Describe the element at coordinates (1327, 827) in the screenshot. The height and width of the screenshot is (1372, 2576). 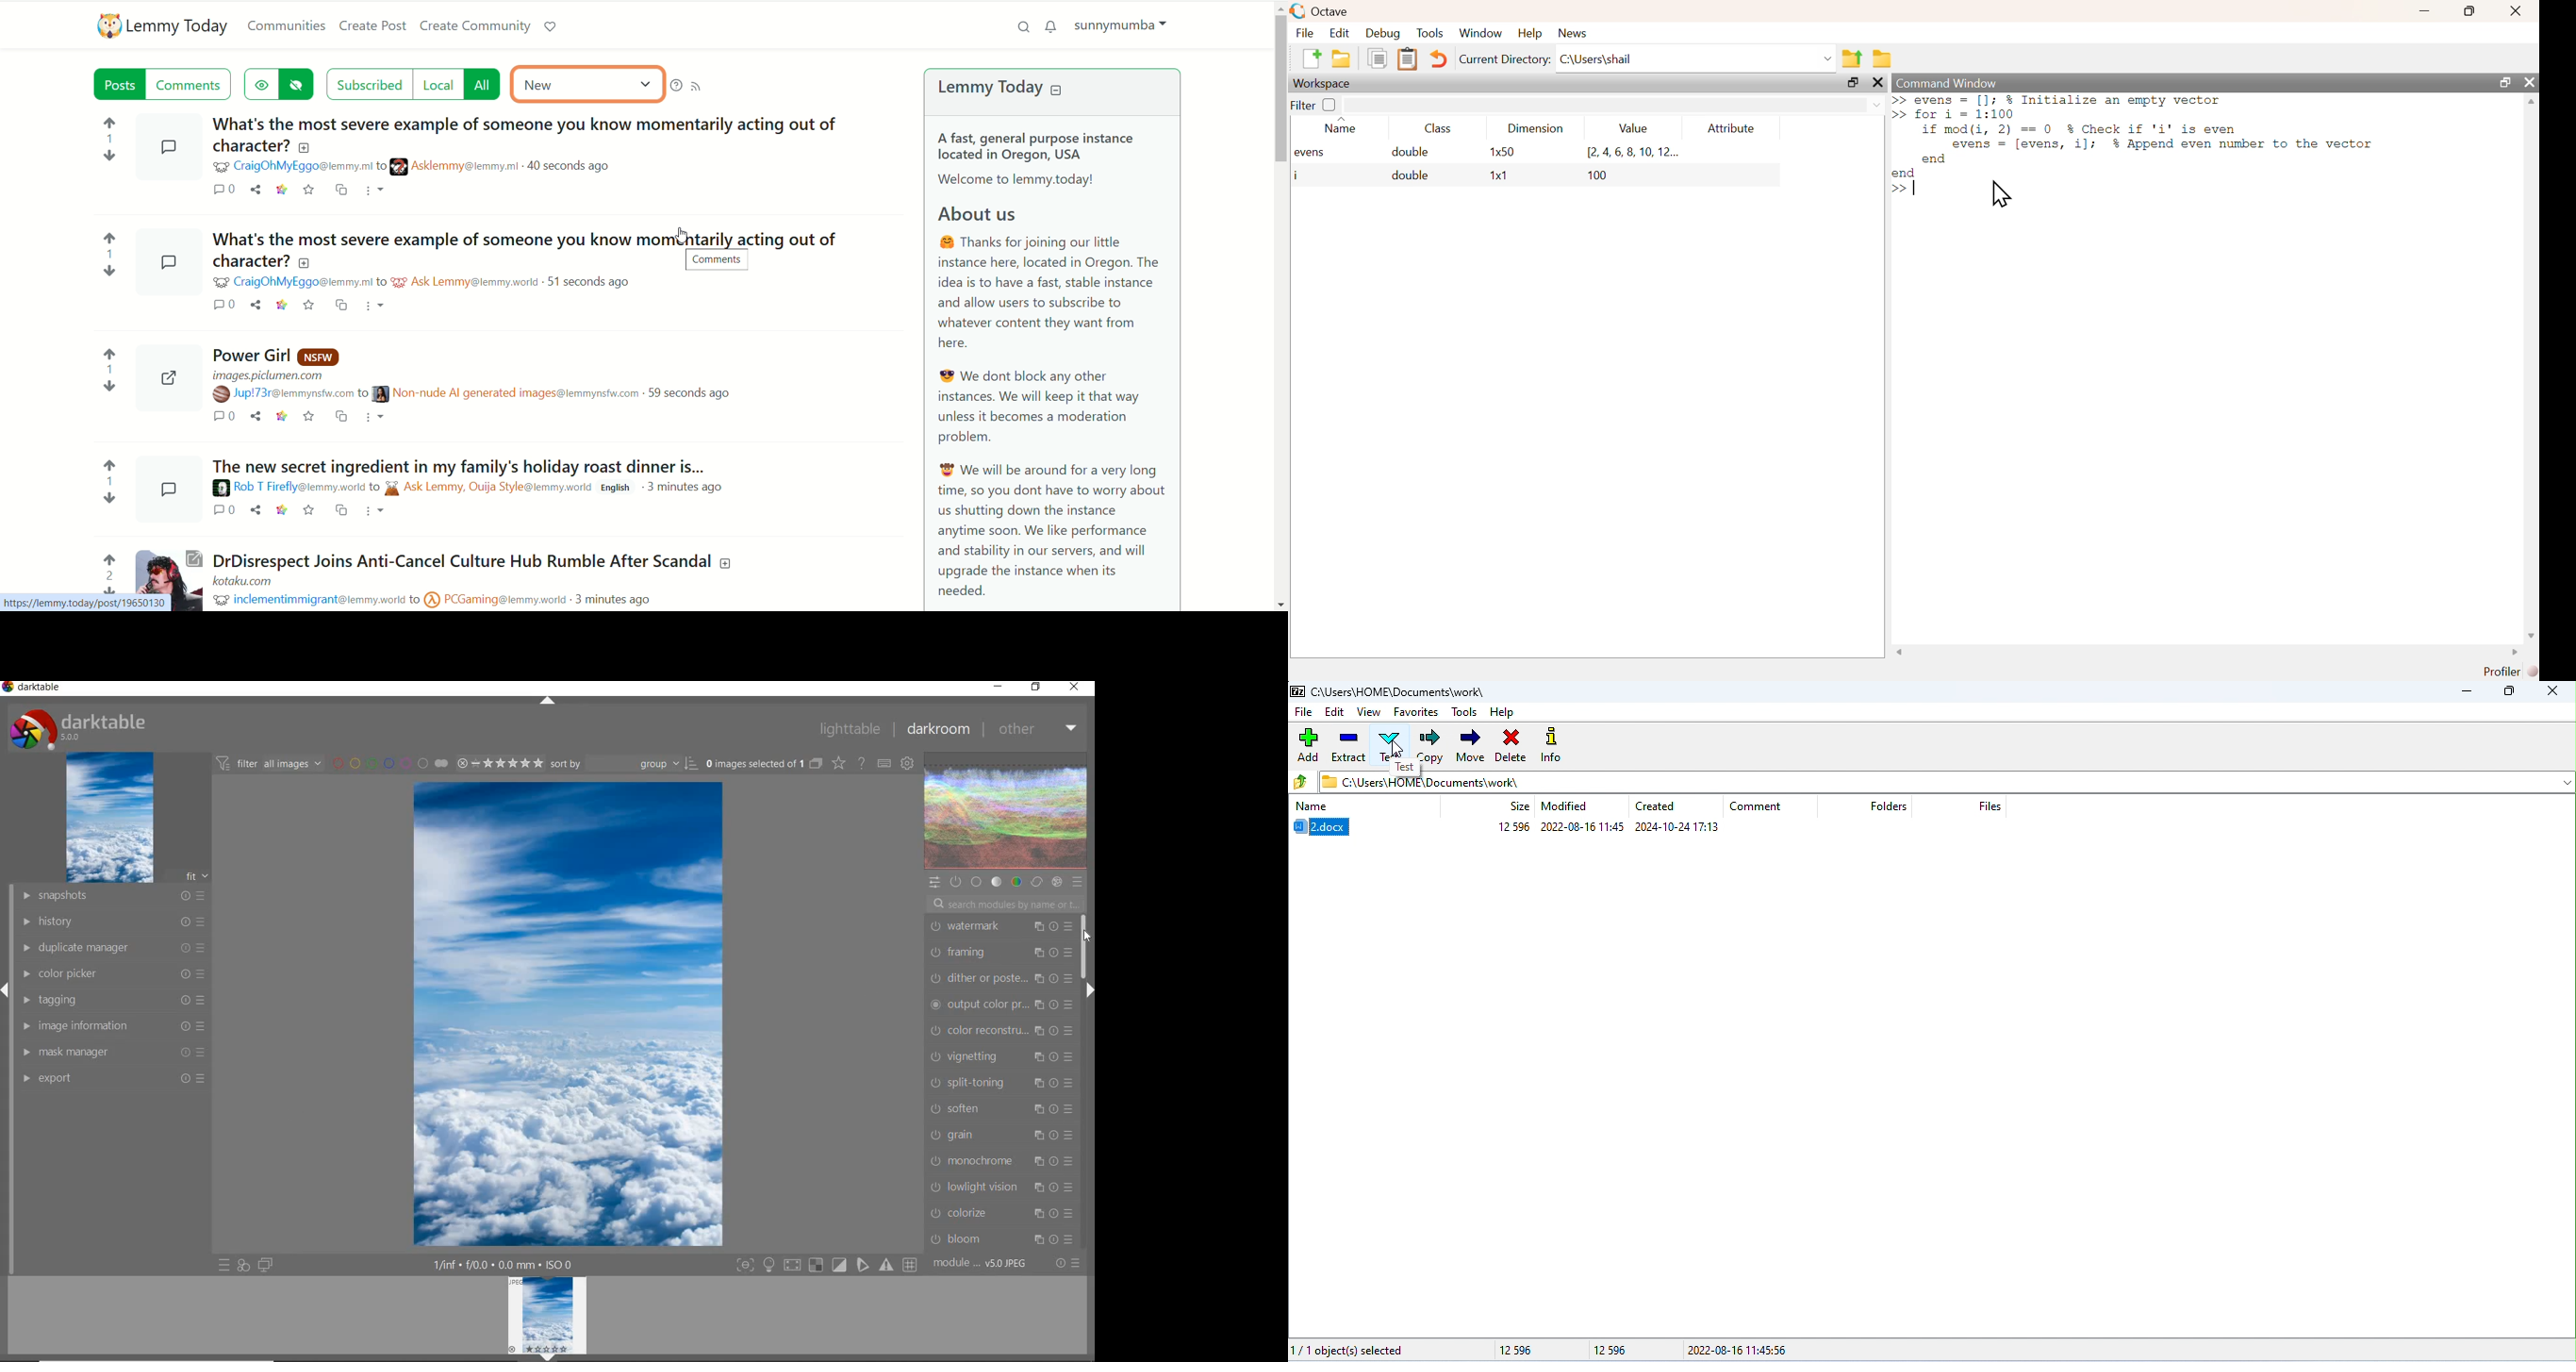
I see `2.dox` at that location.